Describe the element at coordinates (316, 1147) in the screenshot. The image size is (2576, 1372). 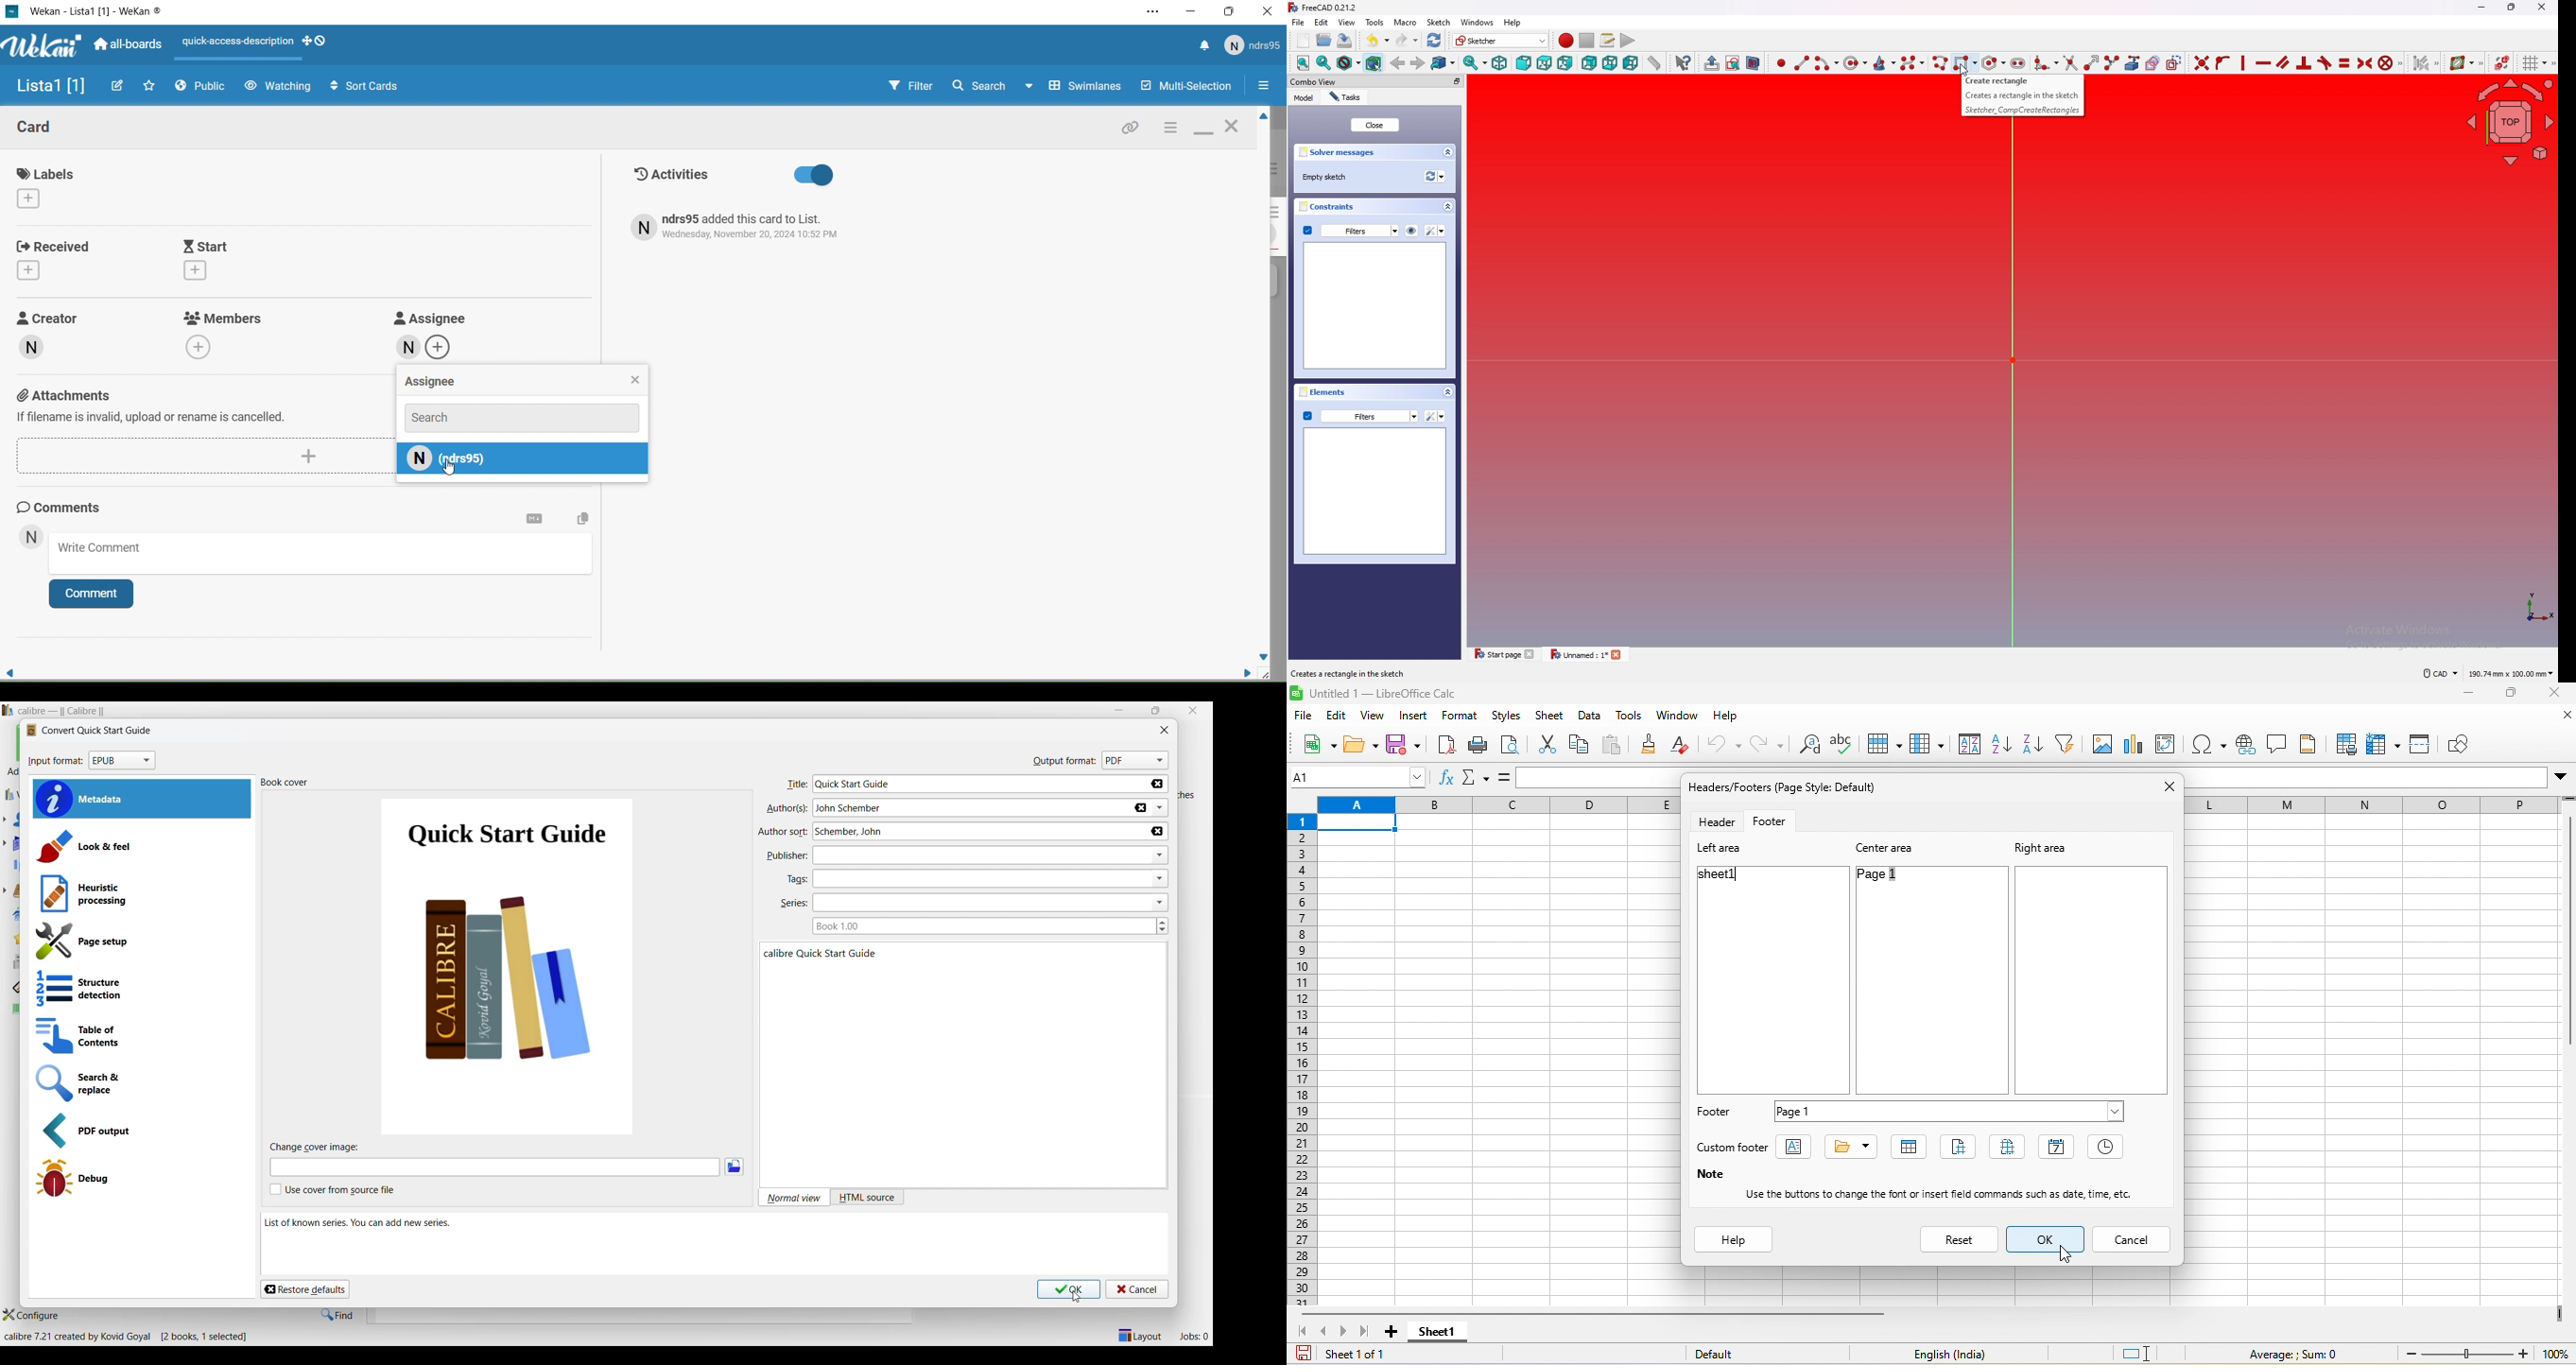
I see `Title of sub-section` at that location.